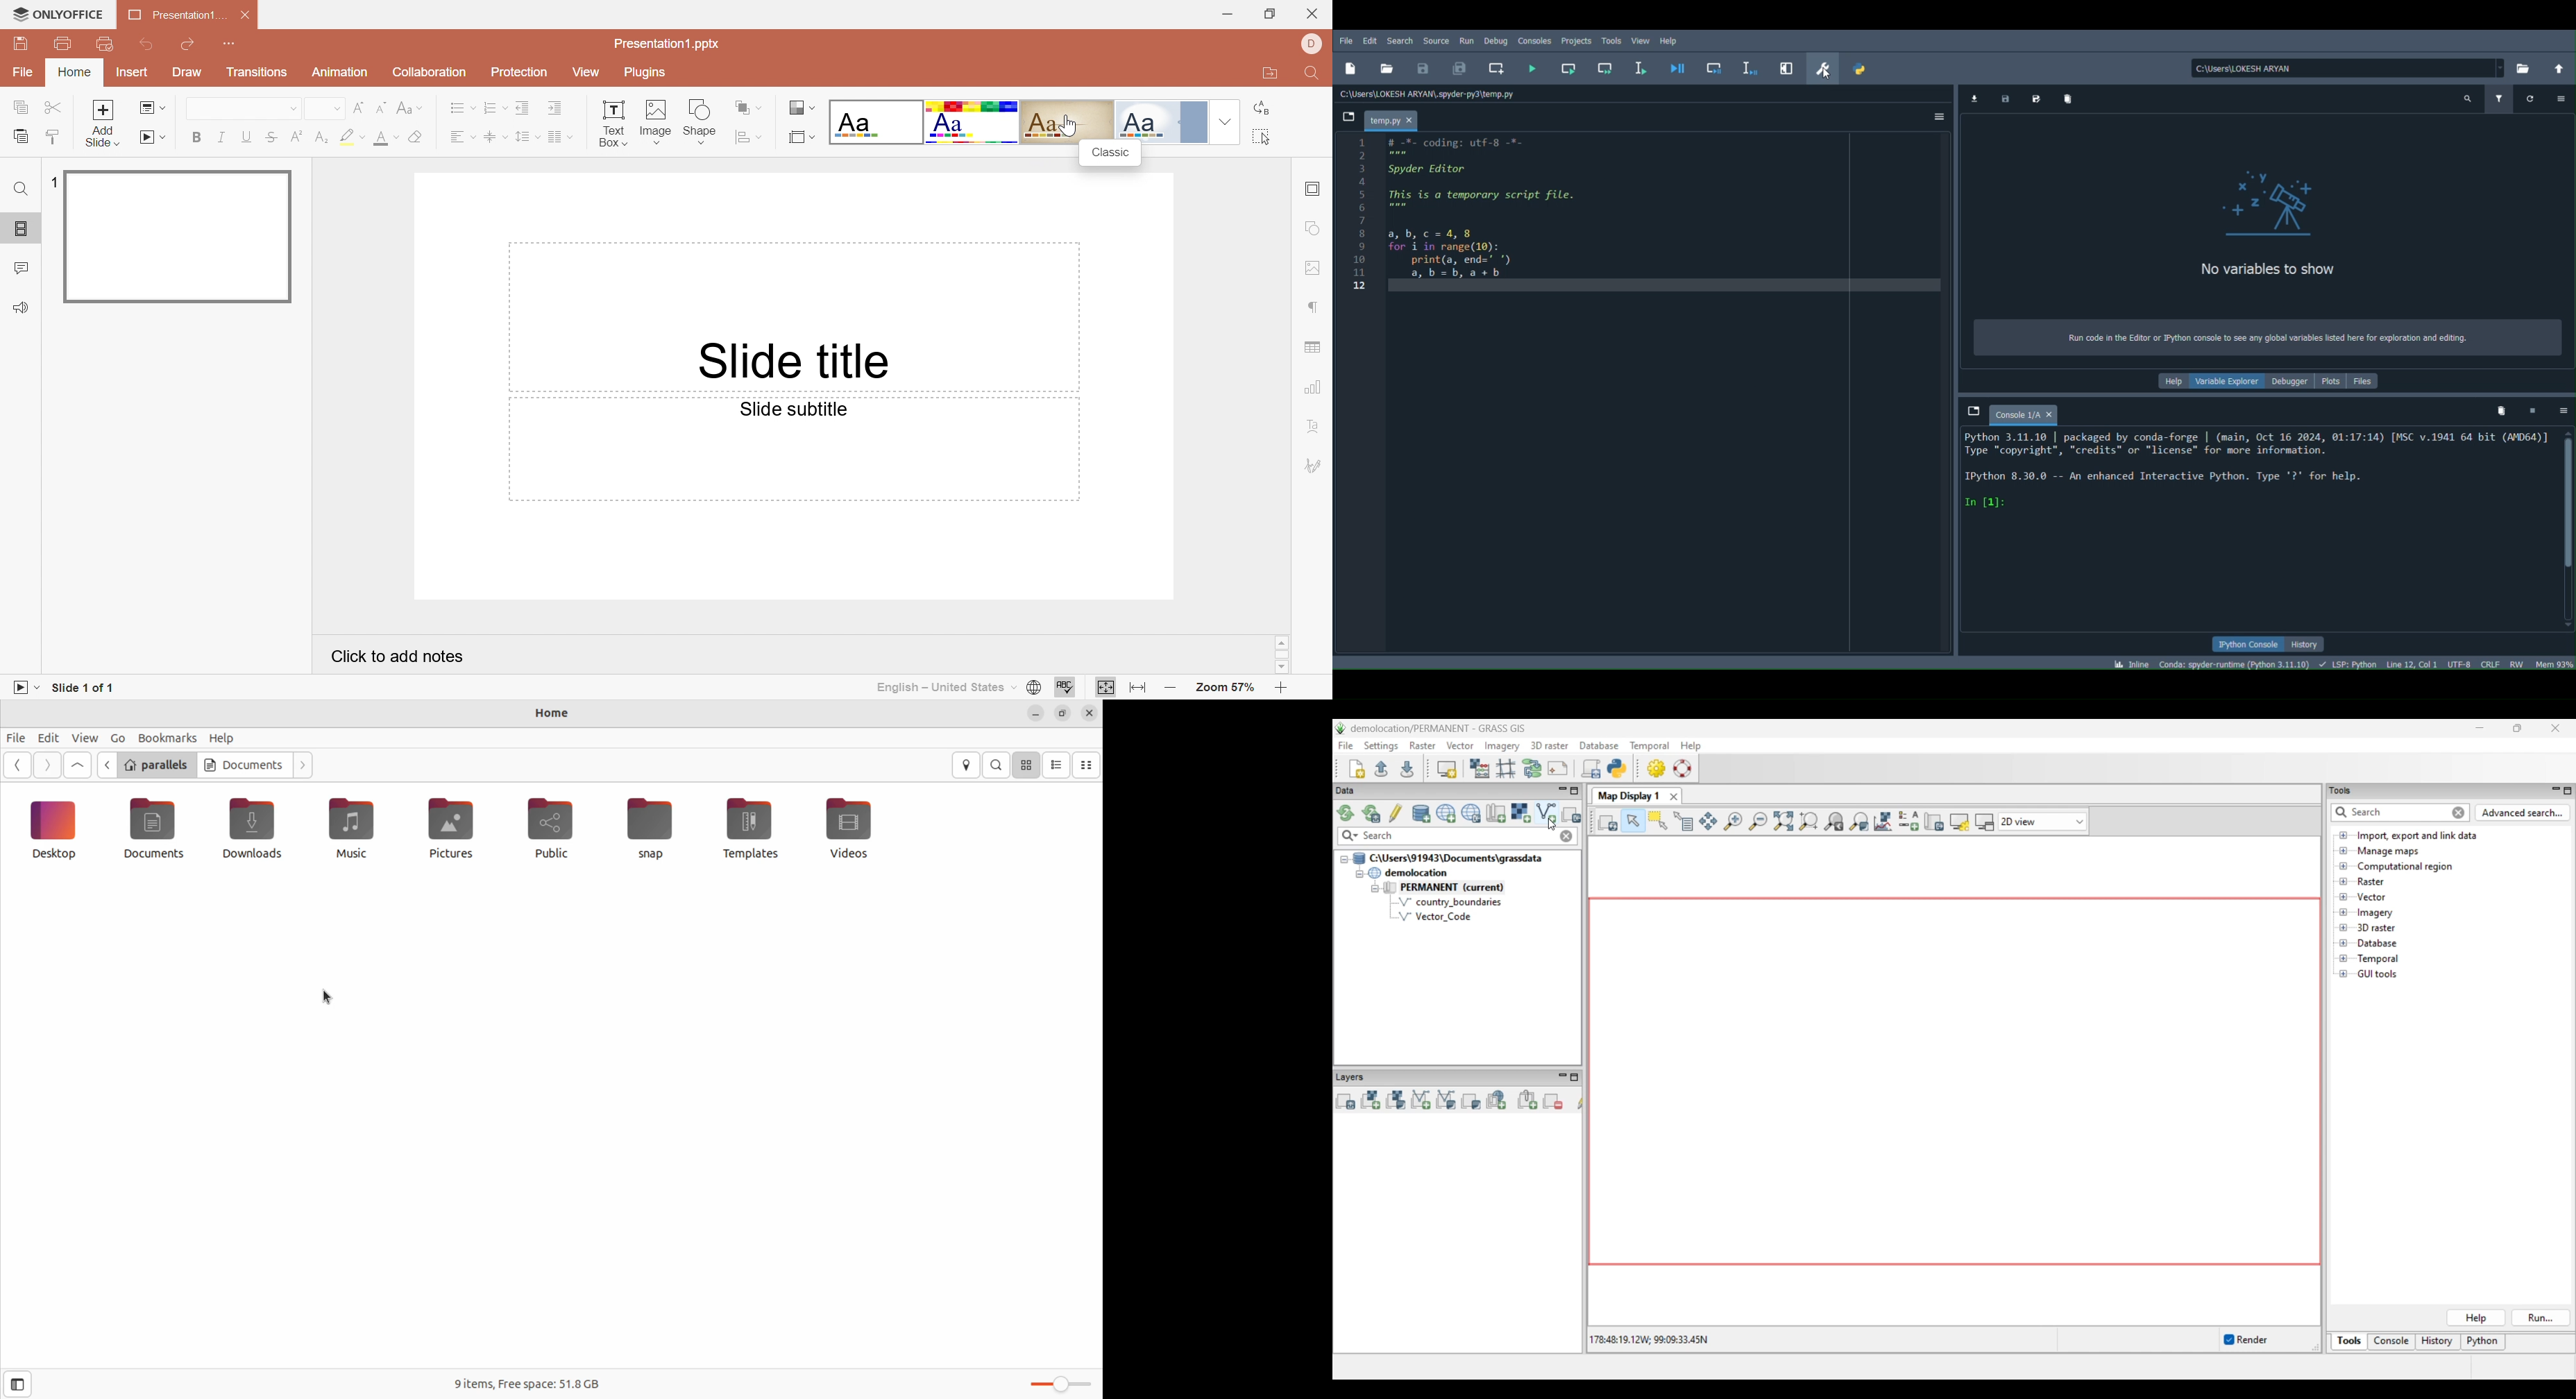 This screenshot has height=1400, width=2576. Describe the element at coordinates (2025, 413) in the screenshot. I see `Console` at that location.